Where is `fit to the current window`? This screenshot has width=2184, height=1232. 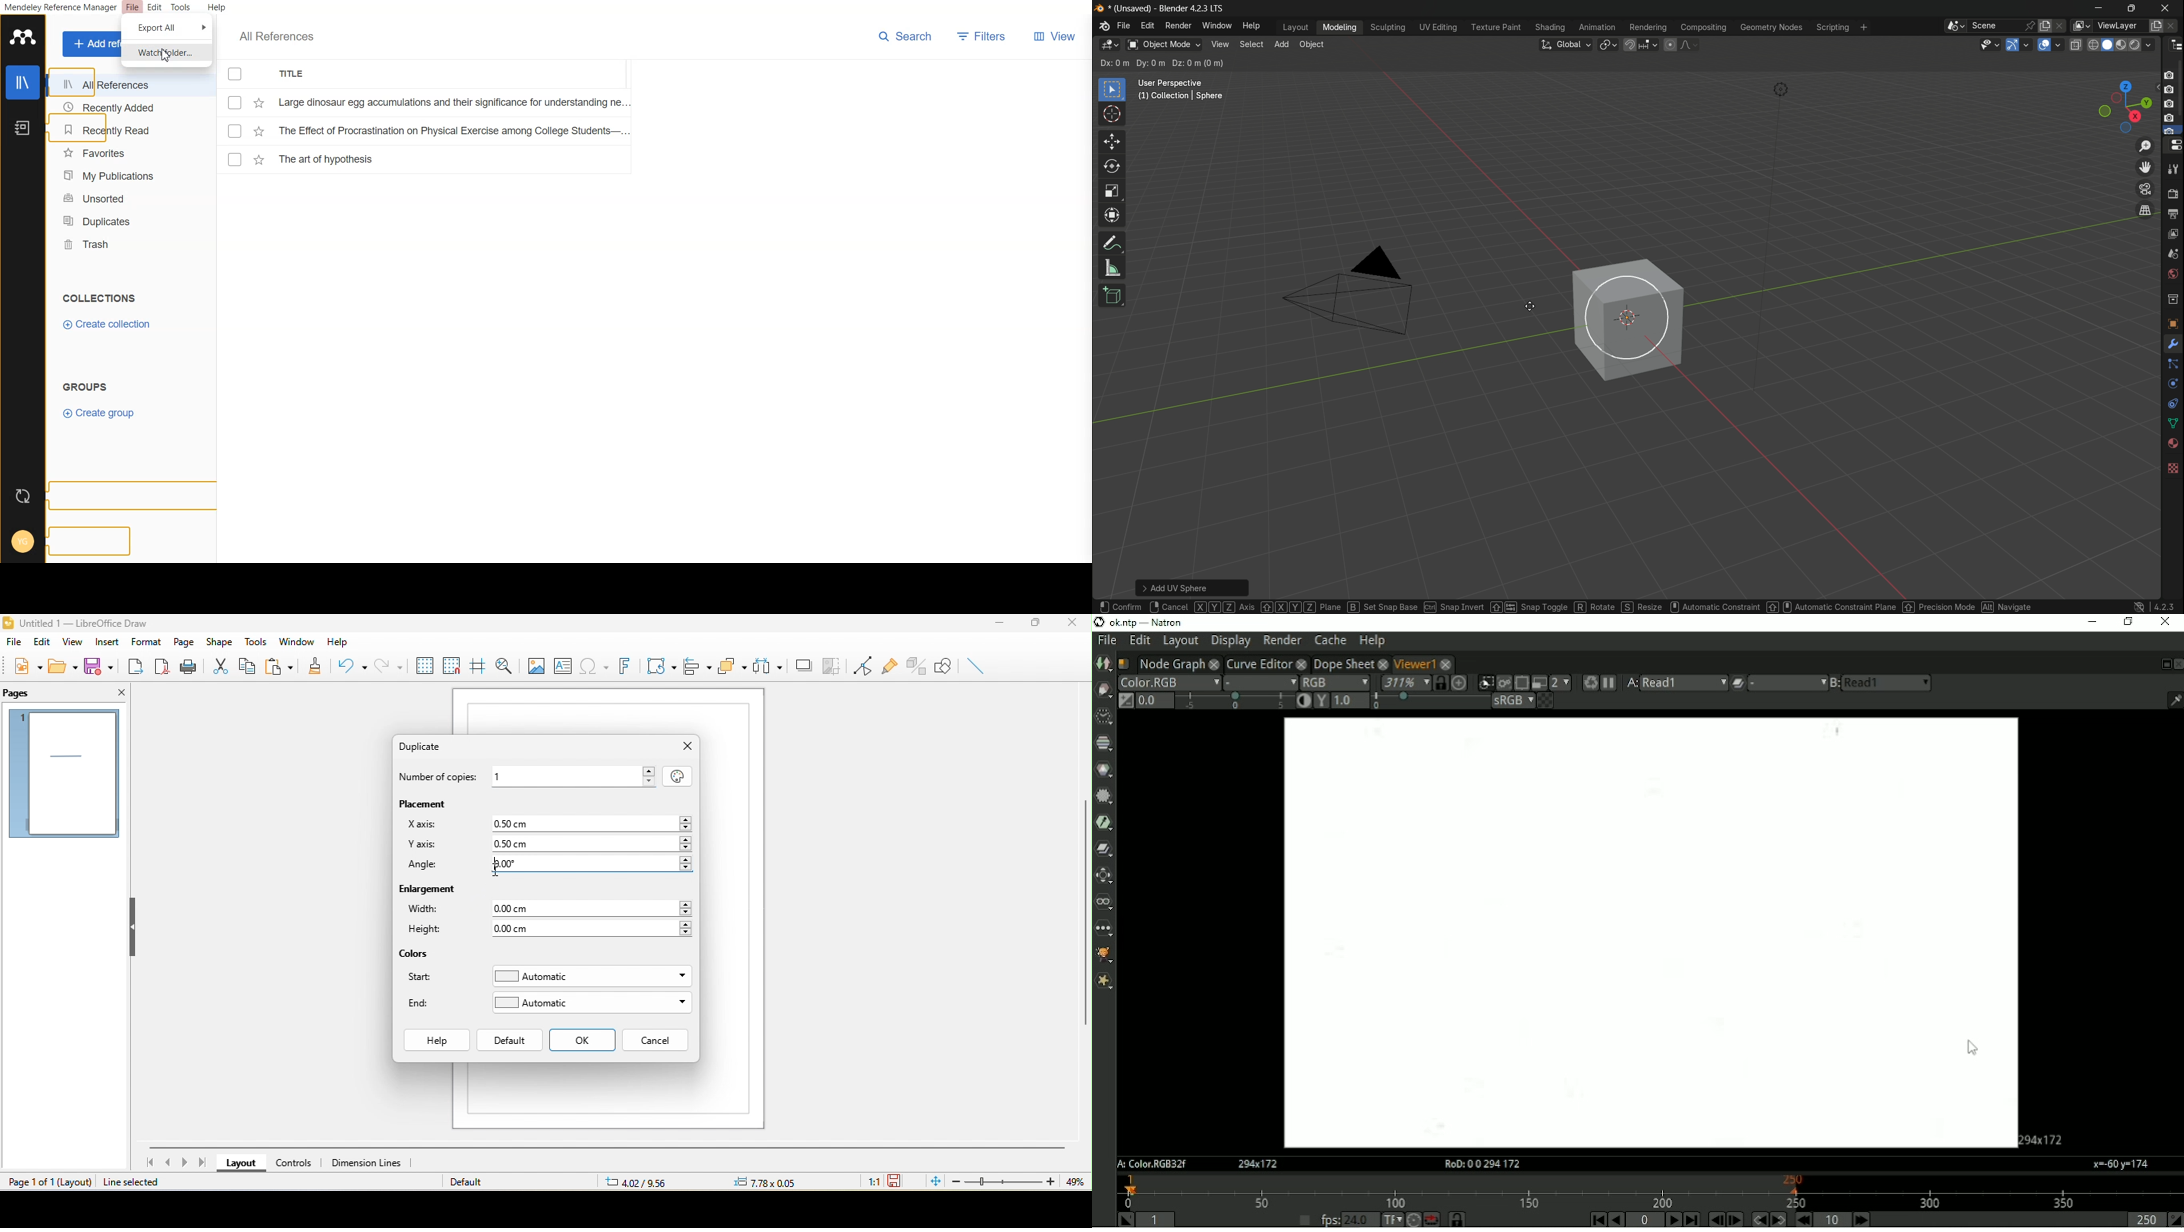
fit to the current window is located at coordinates (931, 1182).